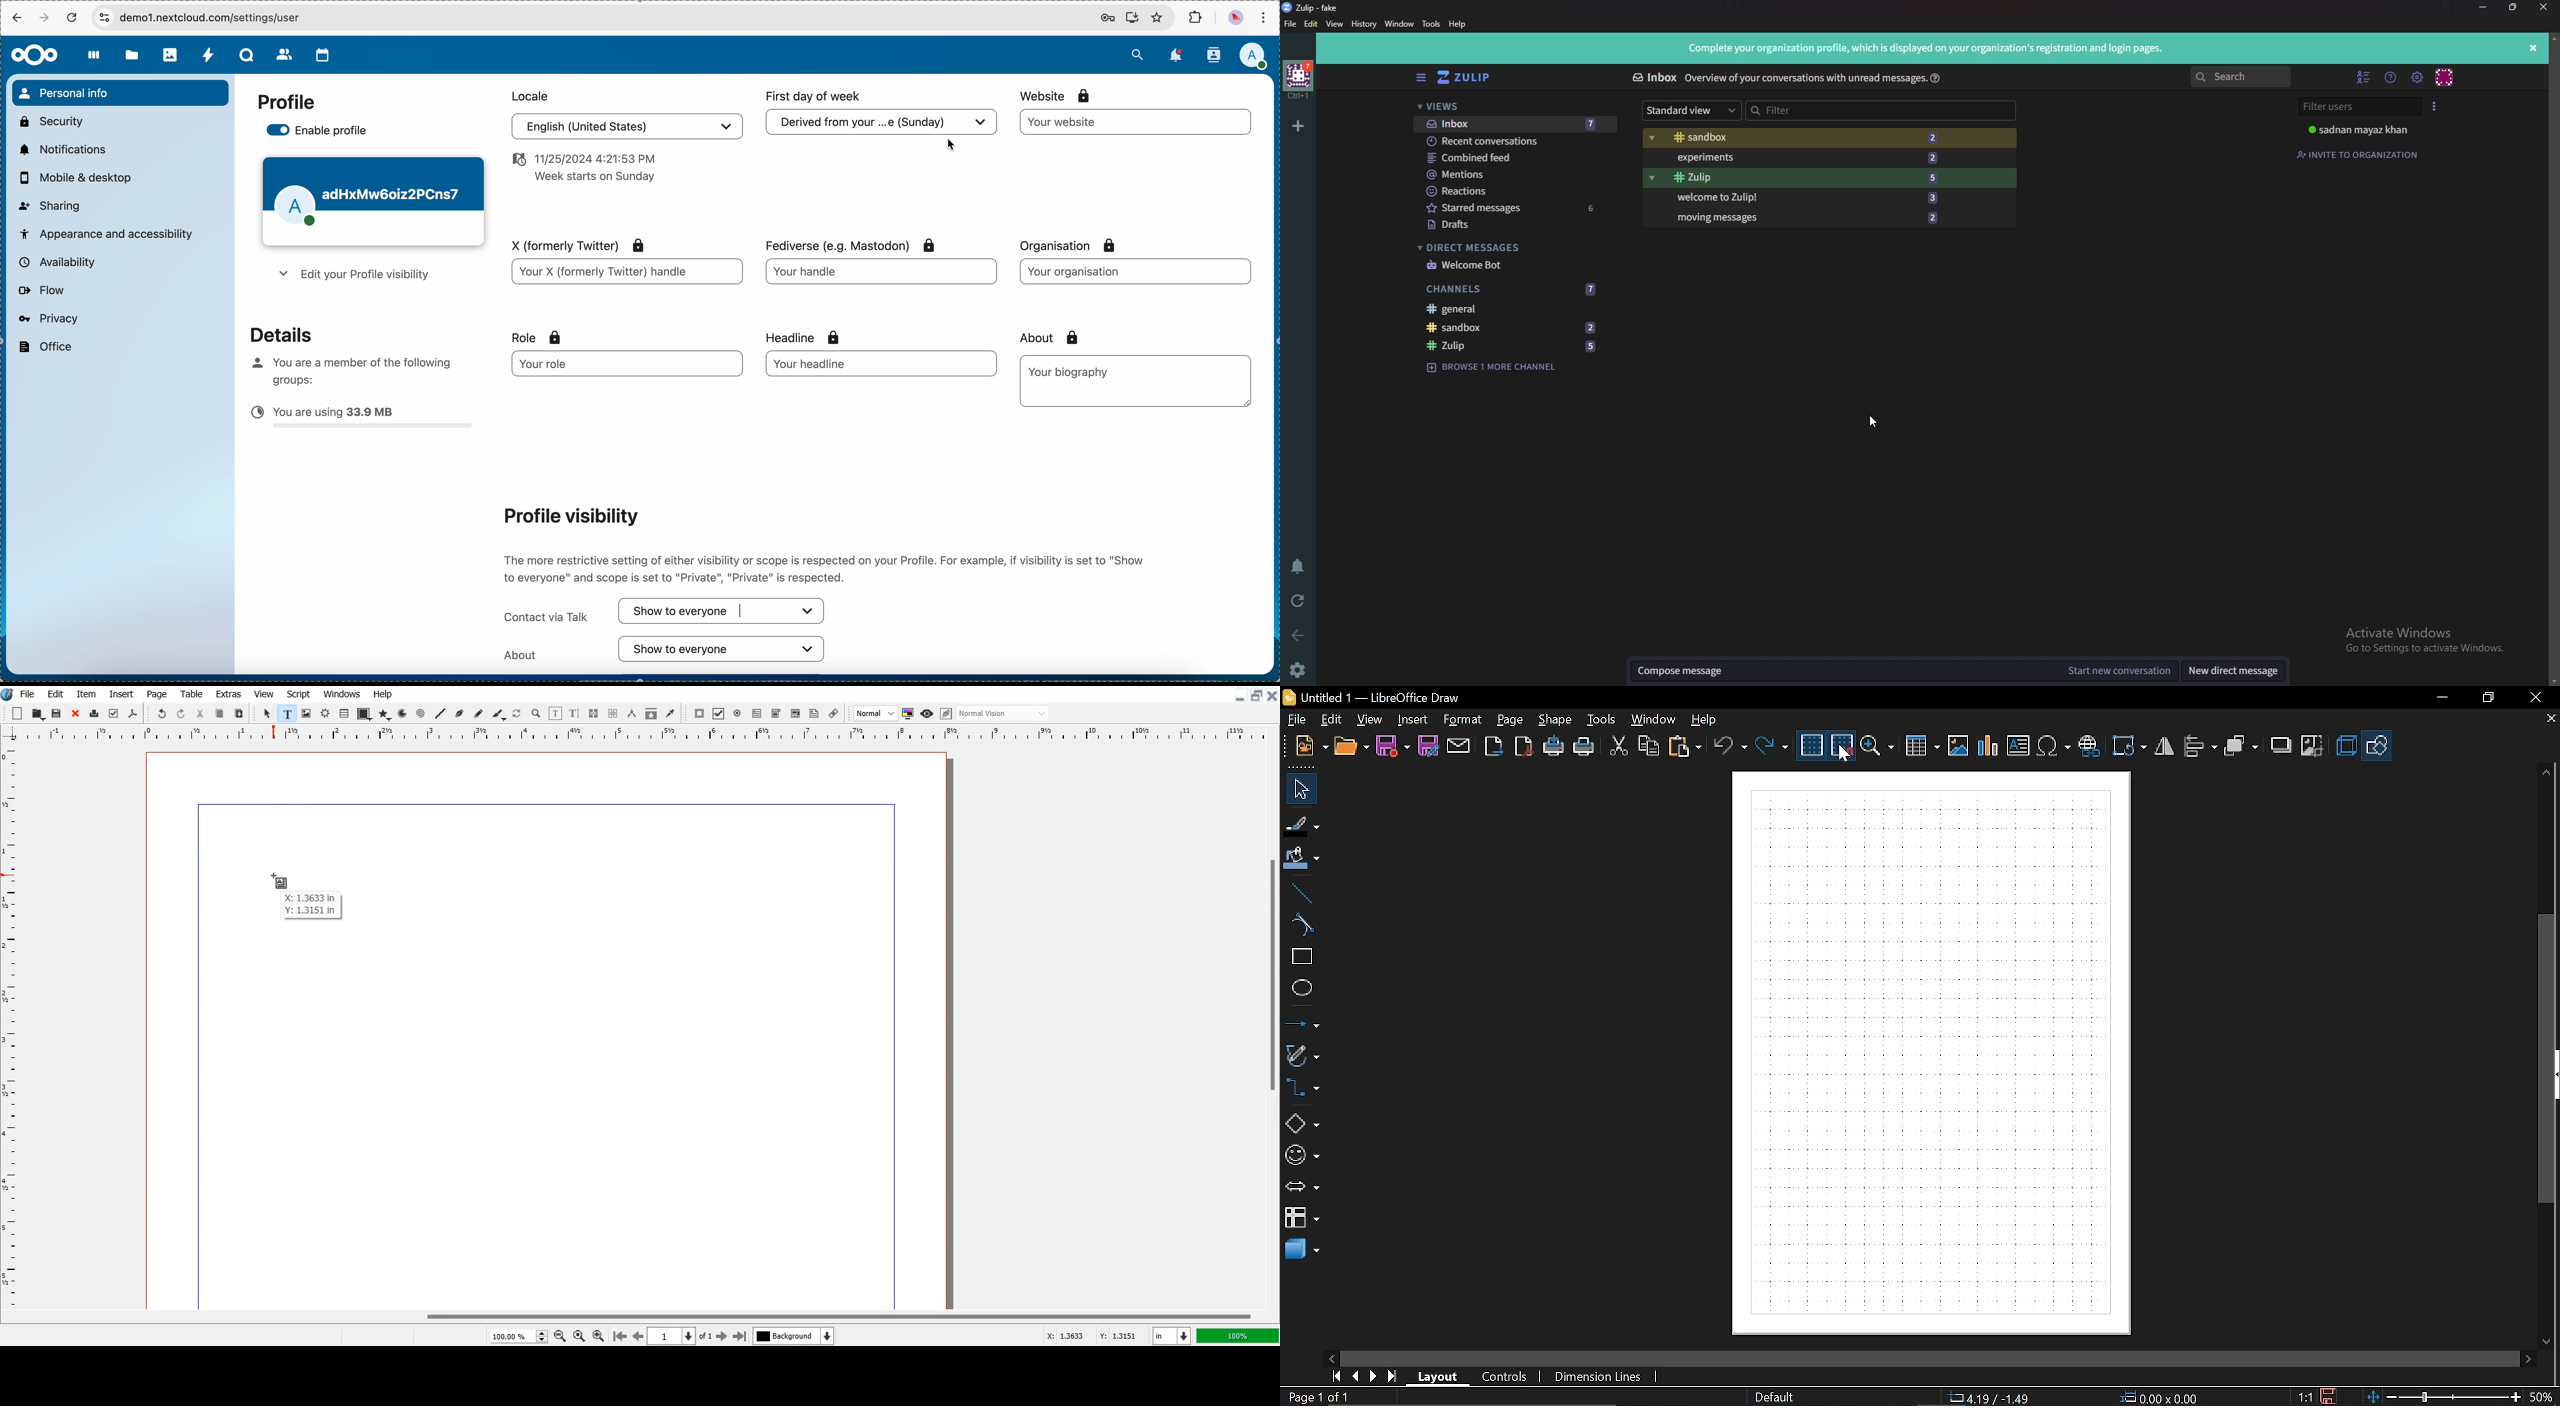 The width and height of the screenshot is (2576, 1428). Describe the element at coordinates (221, 18) in the screenshot. I see `URL` at that location.